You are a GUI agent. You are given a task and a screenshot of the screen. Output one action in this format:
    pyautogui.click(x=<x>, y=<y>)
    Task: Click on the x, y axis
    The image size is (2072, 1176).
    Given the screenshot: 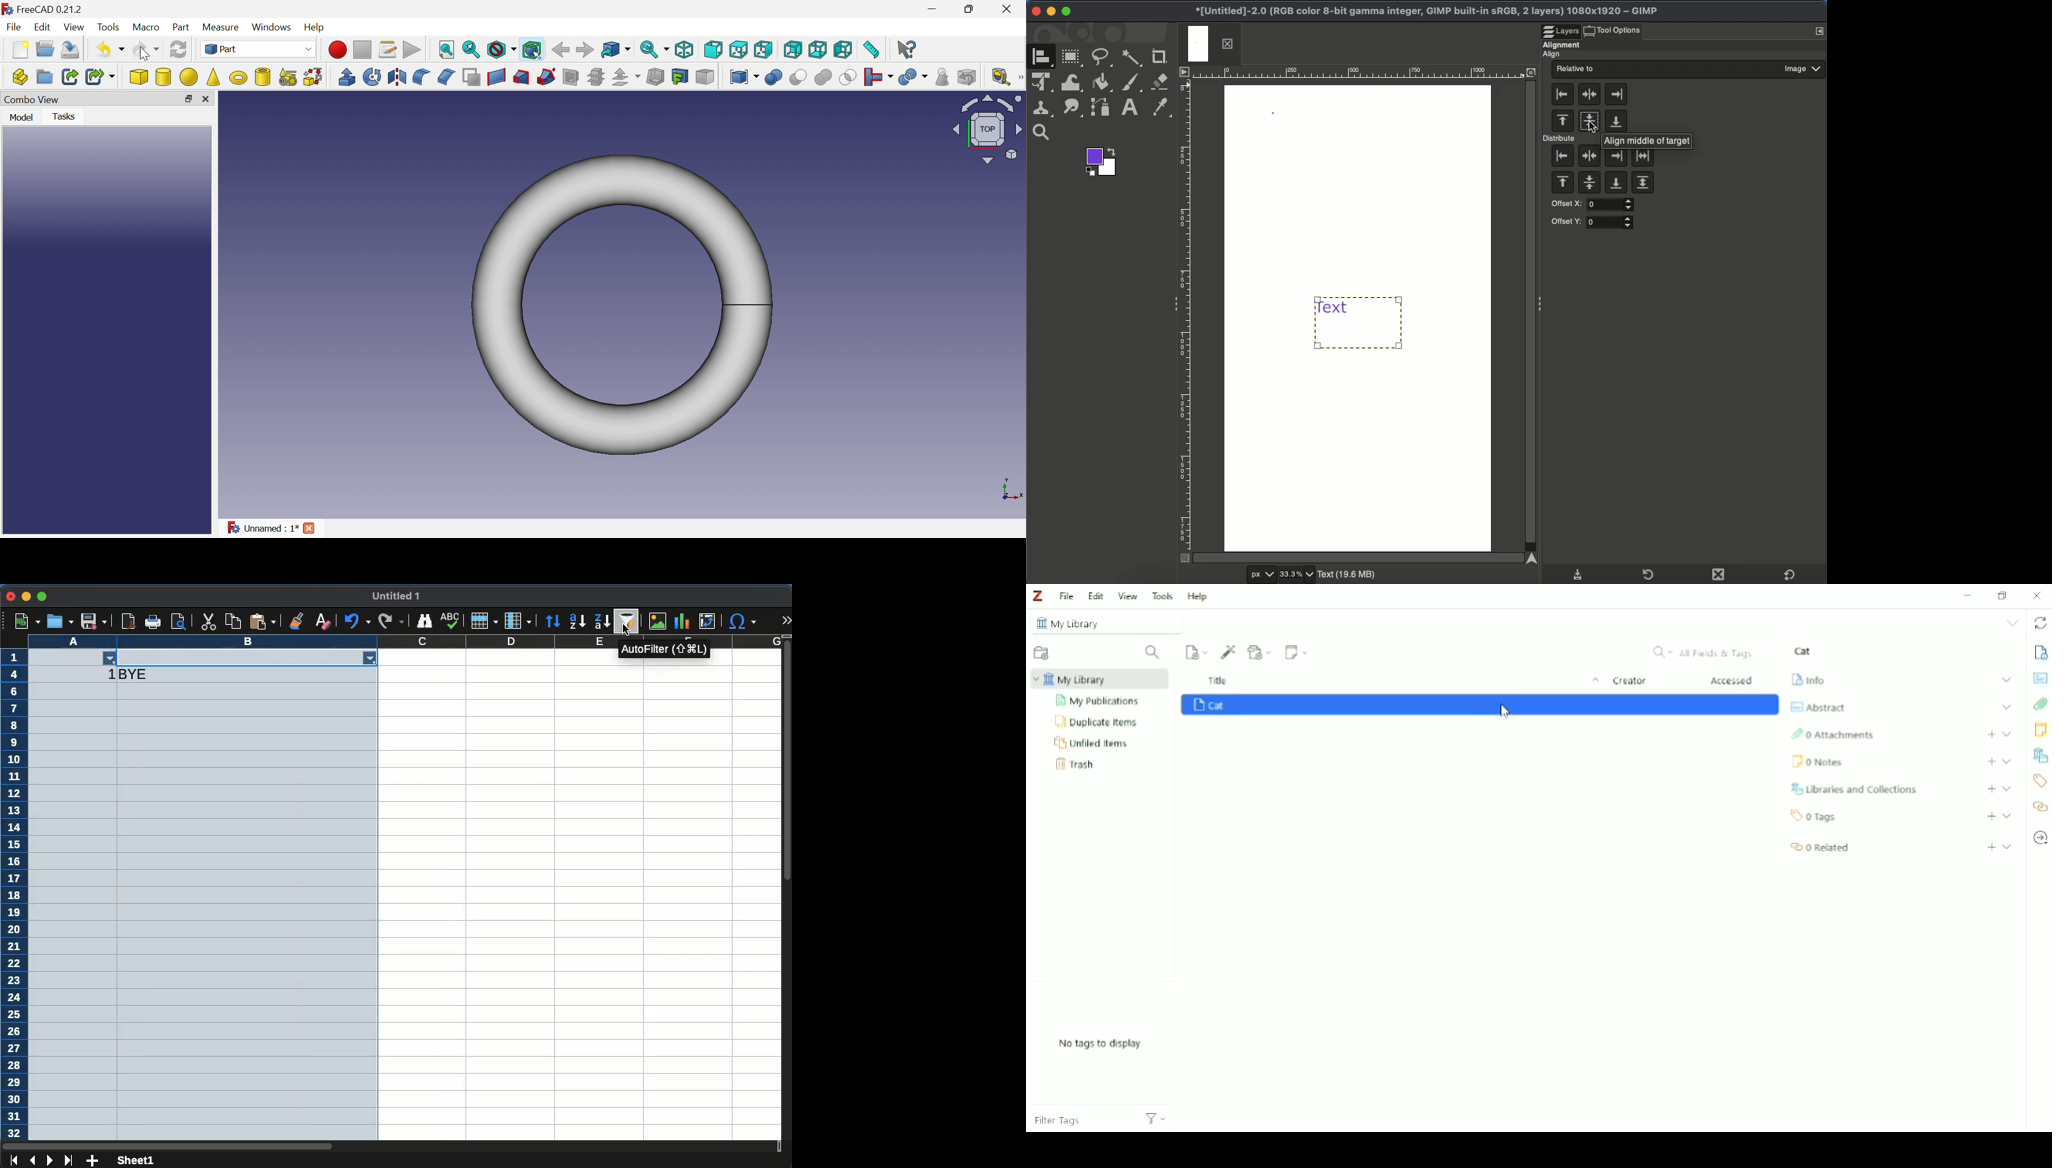 What is the action you would take?
    pyautogui.click(x=1011, y=488)
    